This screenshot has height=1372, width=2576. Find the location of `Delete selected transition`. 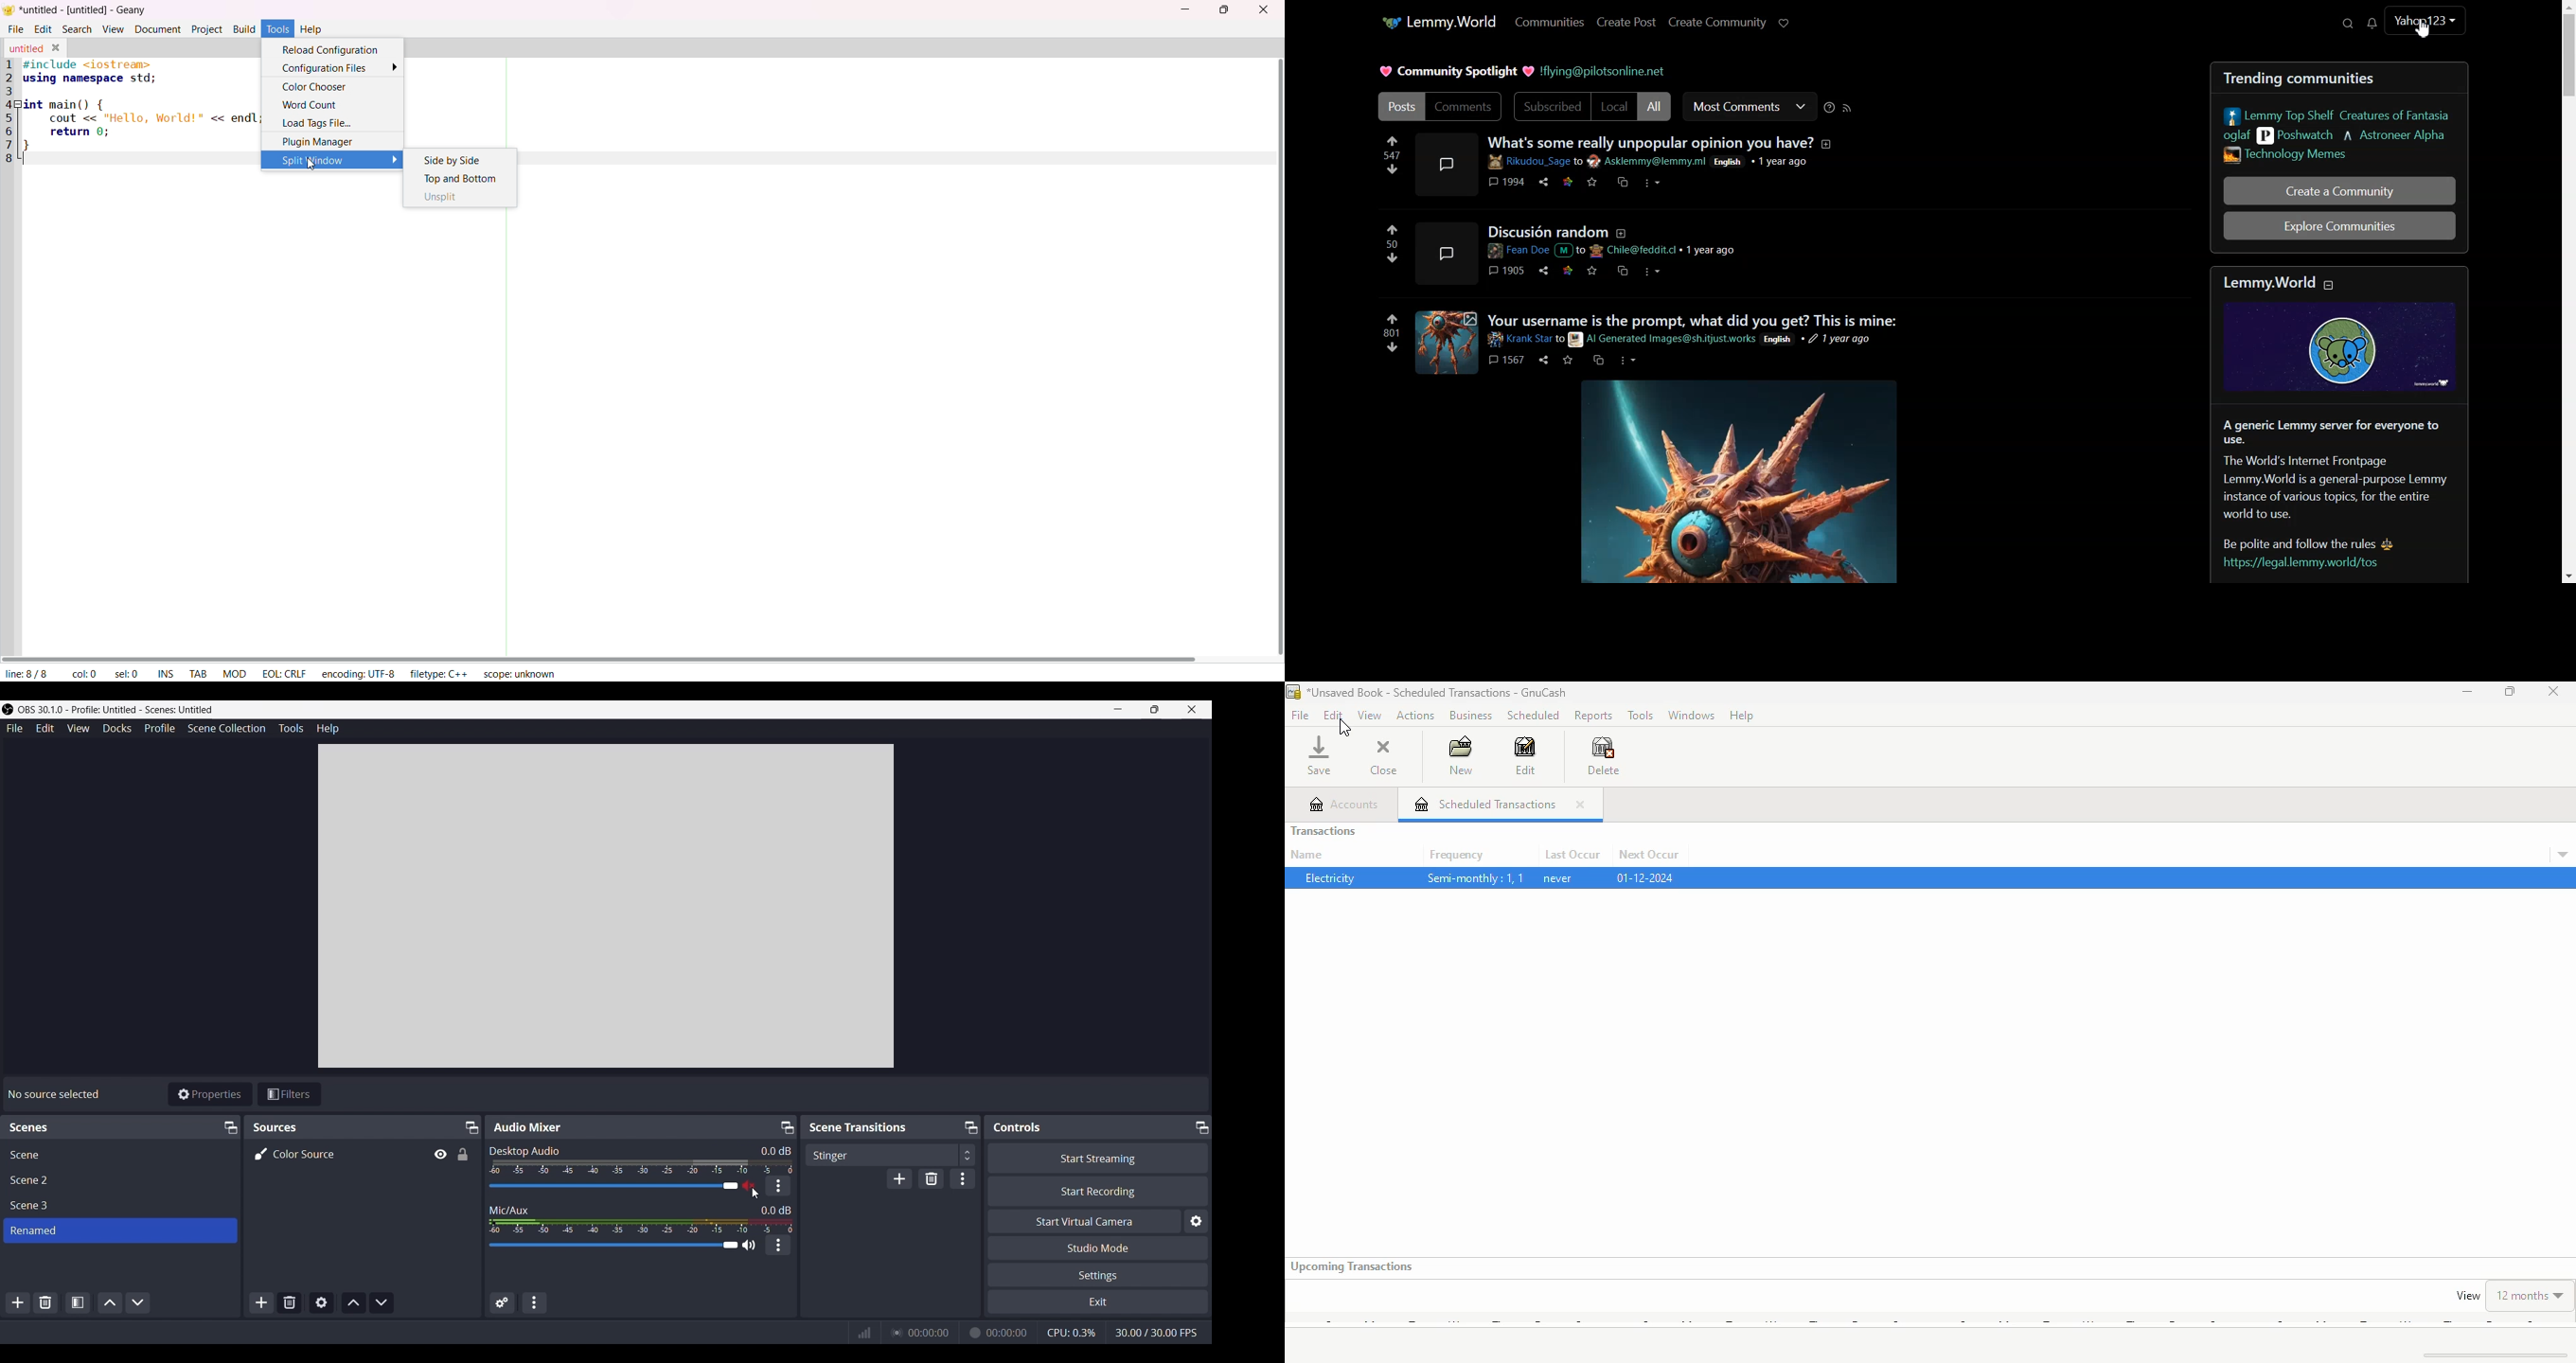

Delete selected transition is located at coordinates (931, 1179).